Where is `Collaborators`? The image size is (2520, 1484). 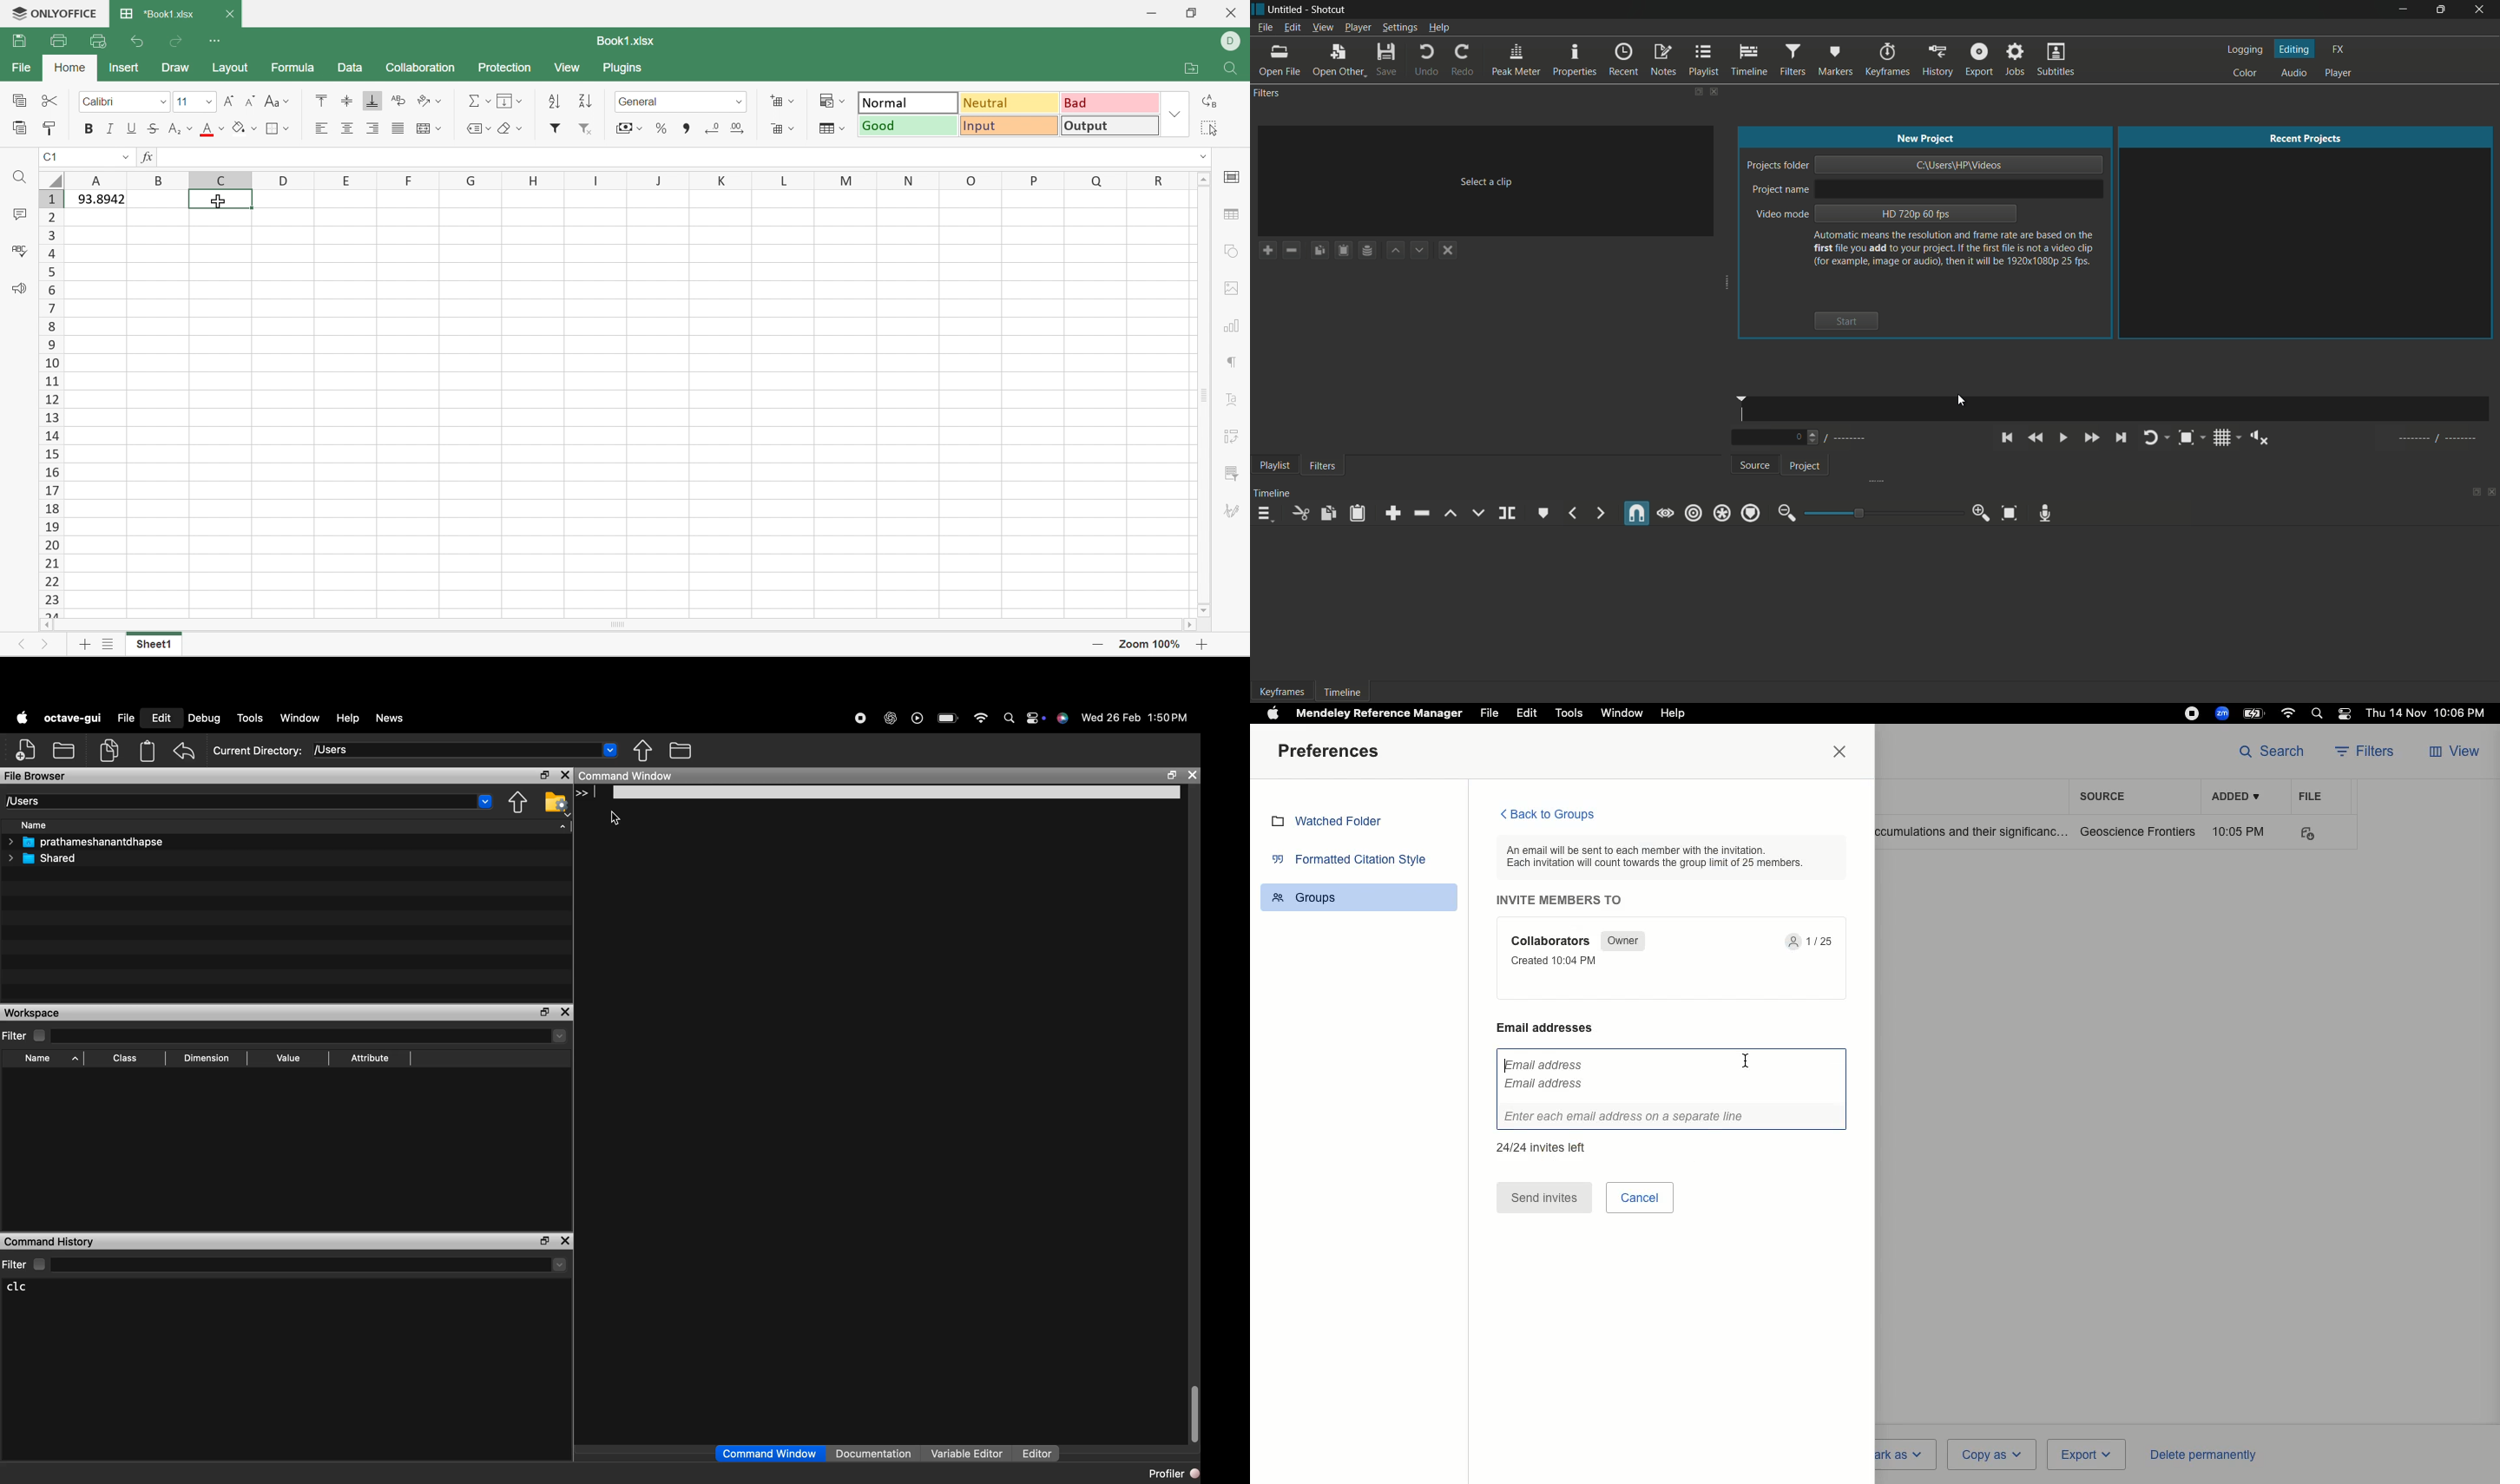
Collaborators is located at coordinates (1553, 941).